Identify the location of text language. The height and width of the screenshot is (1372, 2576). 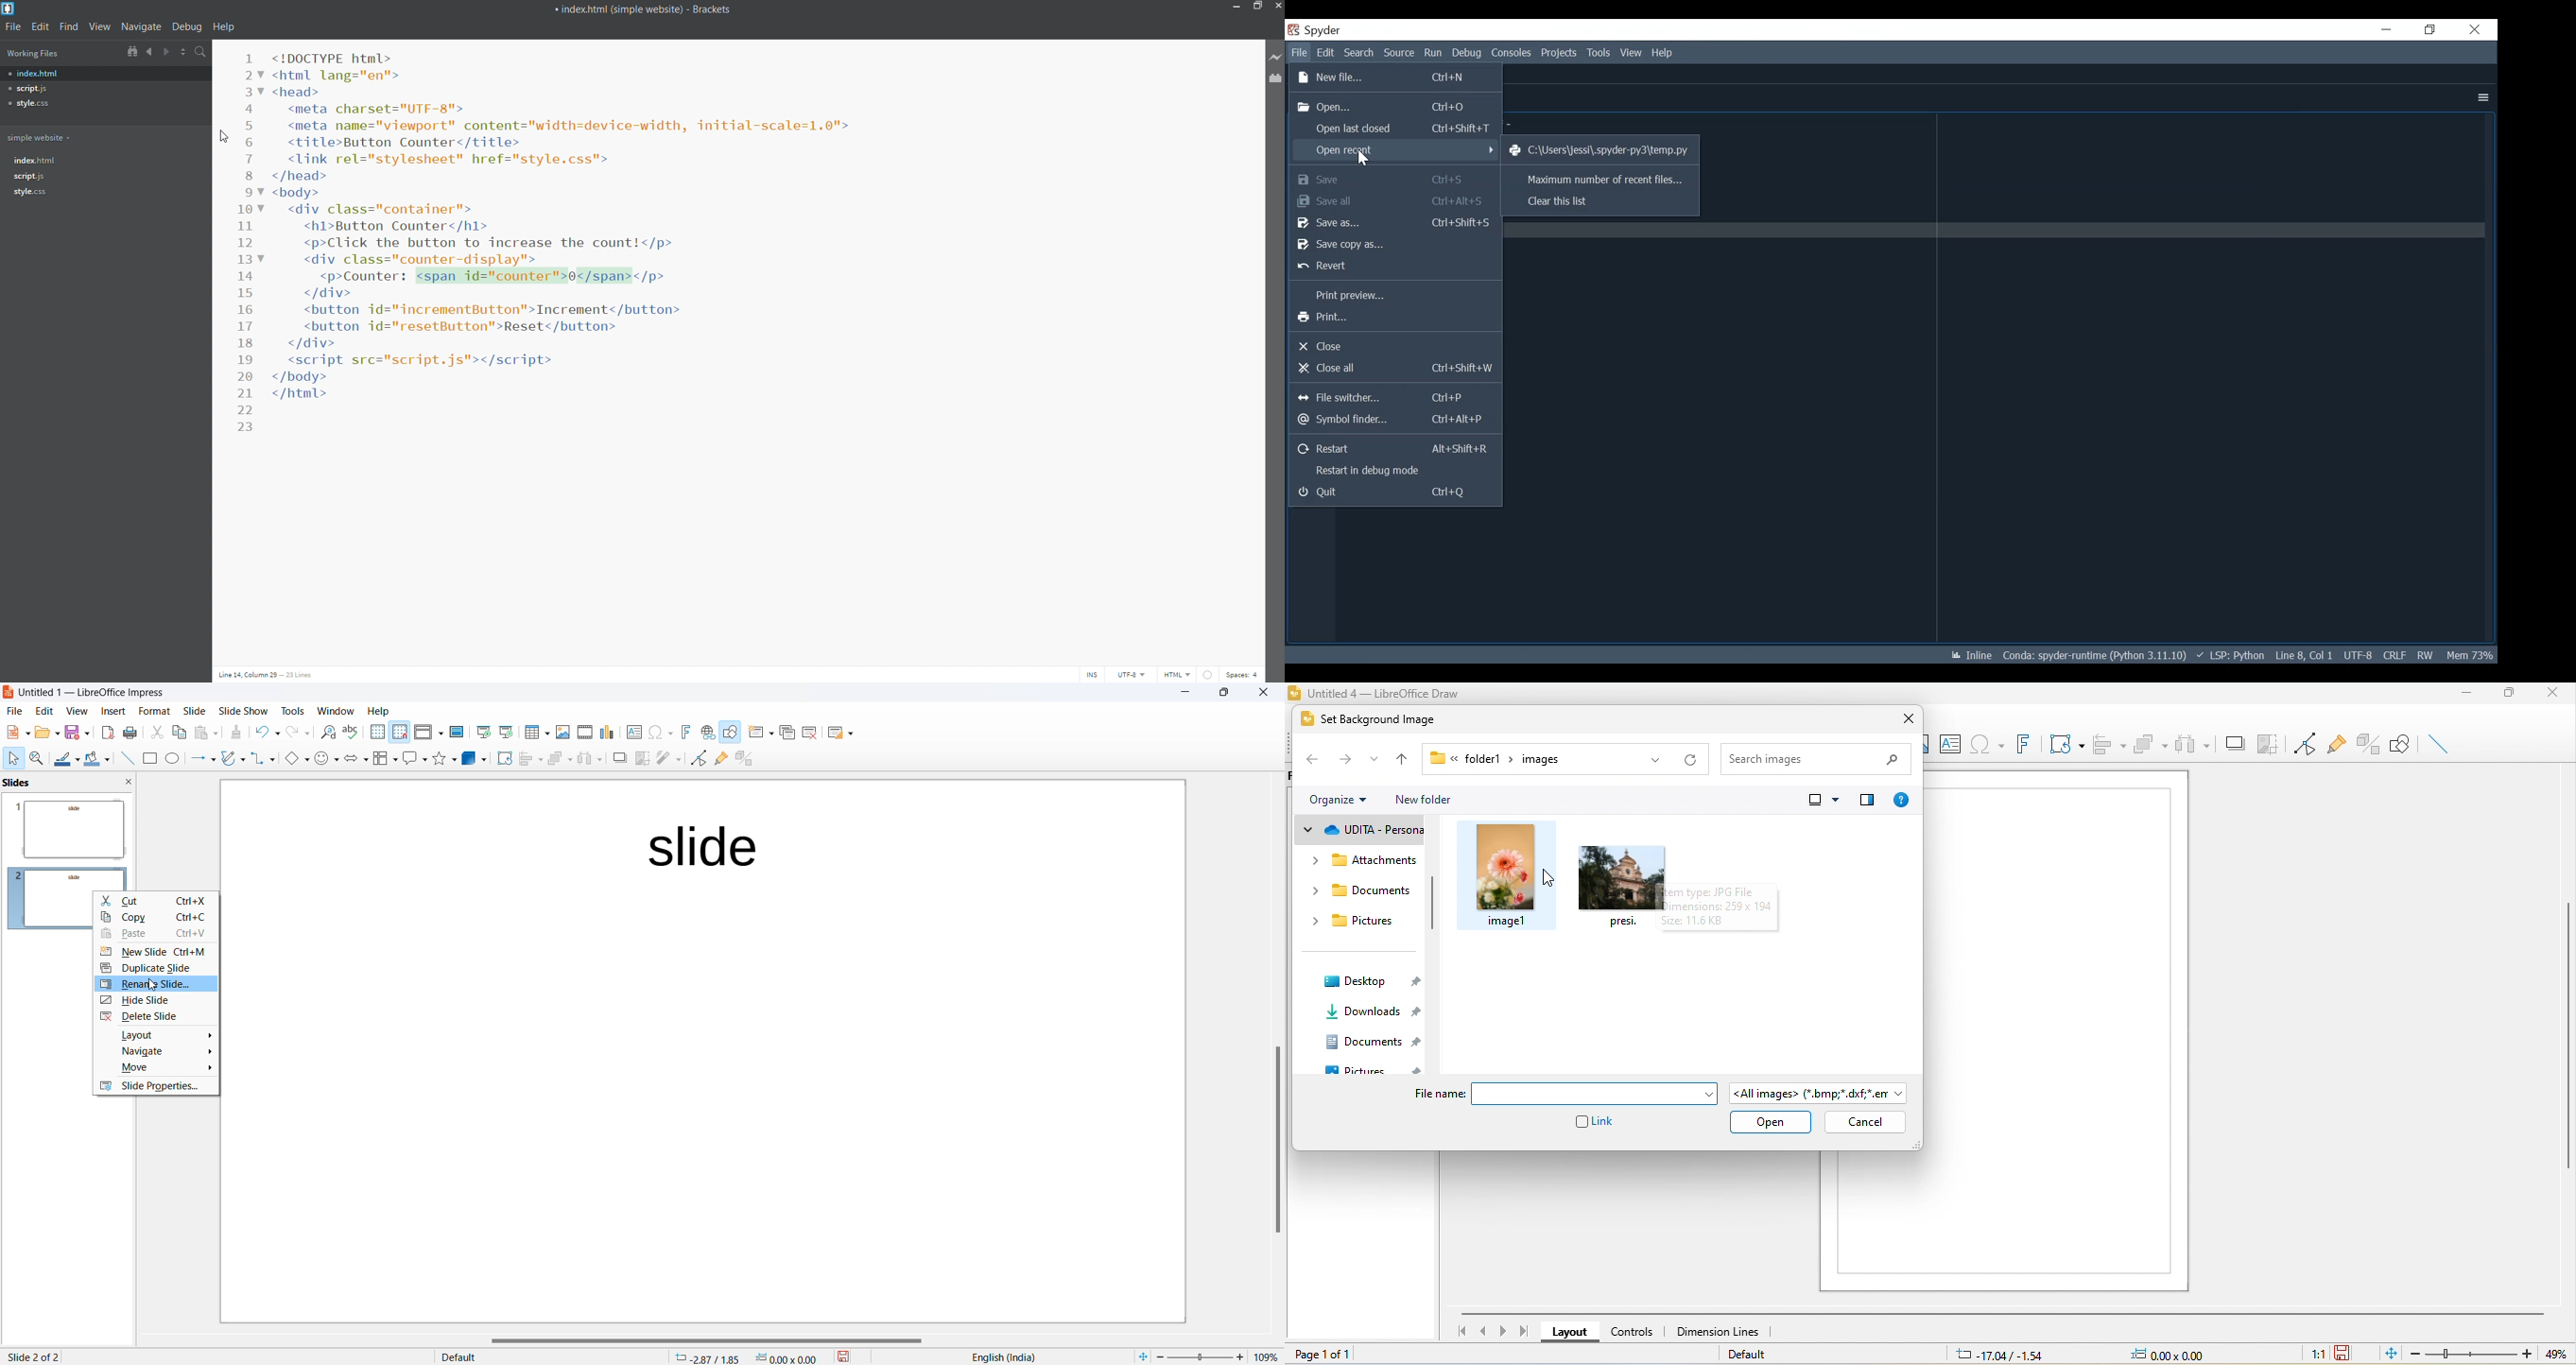
(1007, 1356).